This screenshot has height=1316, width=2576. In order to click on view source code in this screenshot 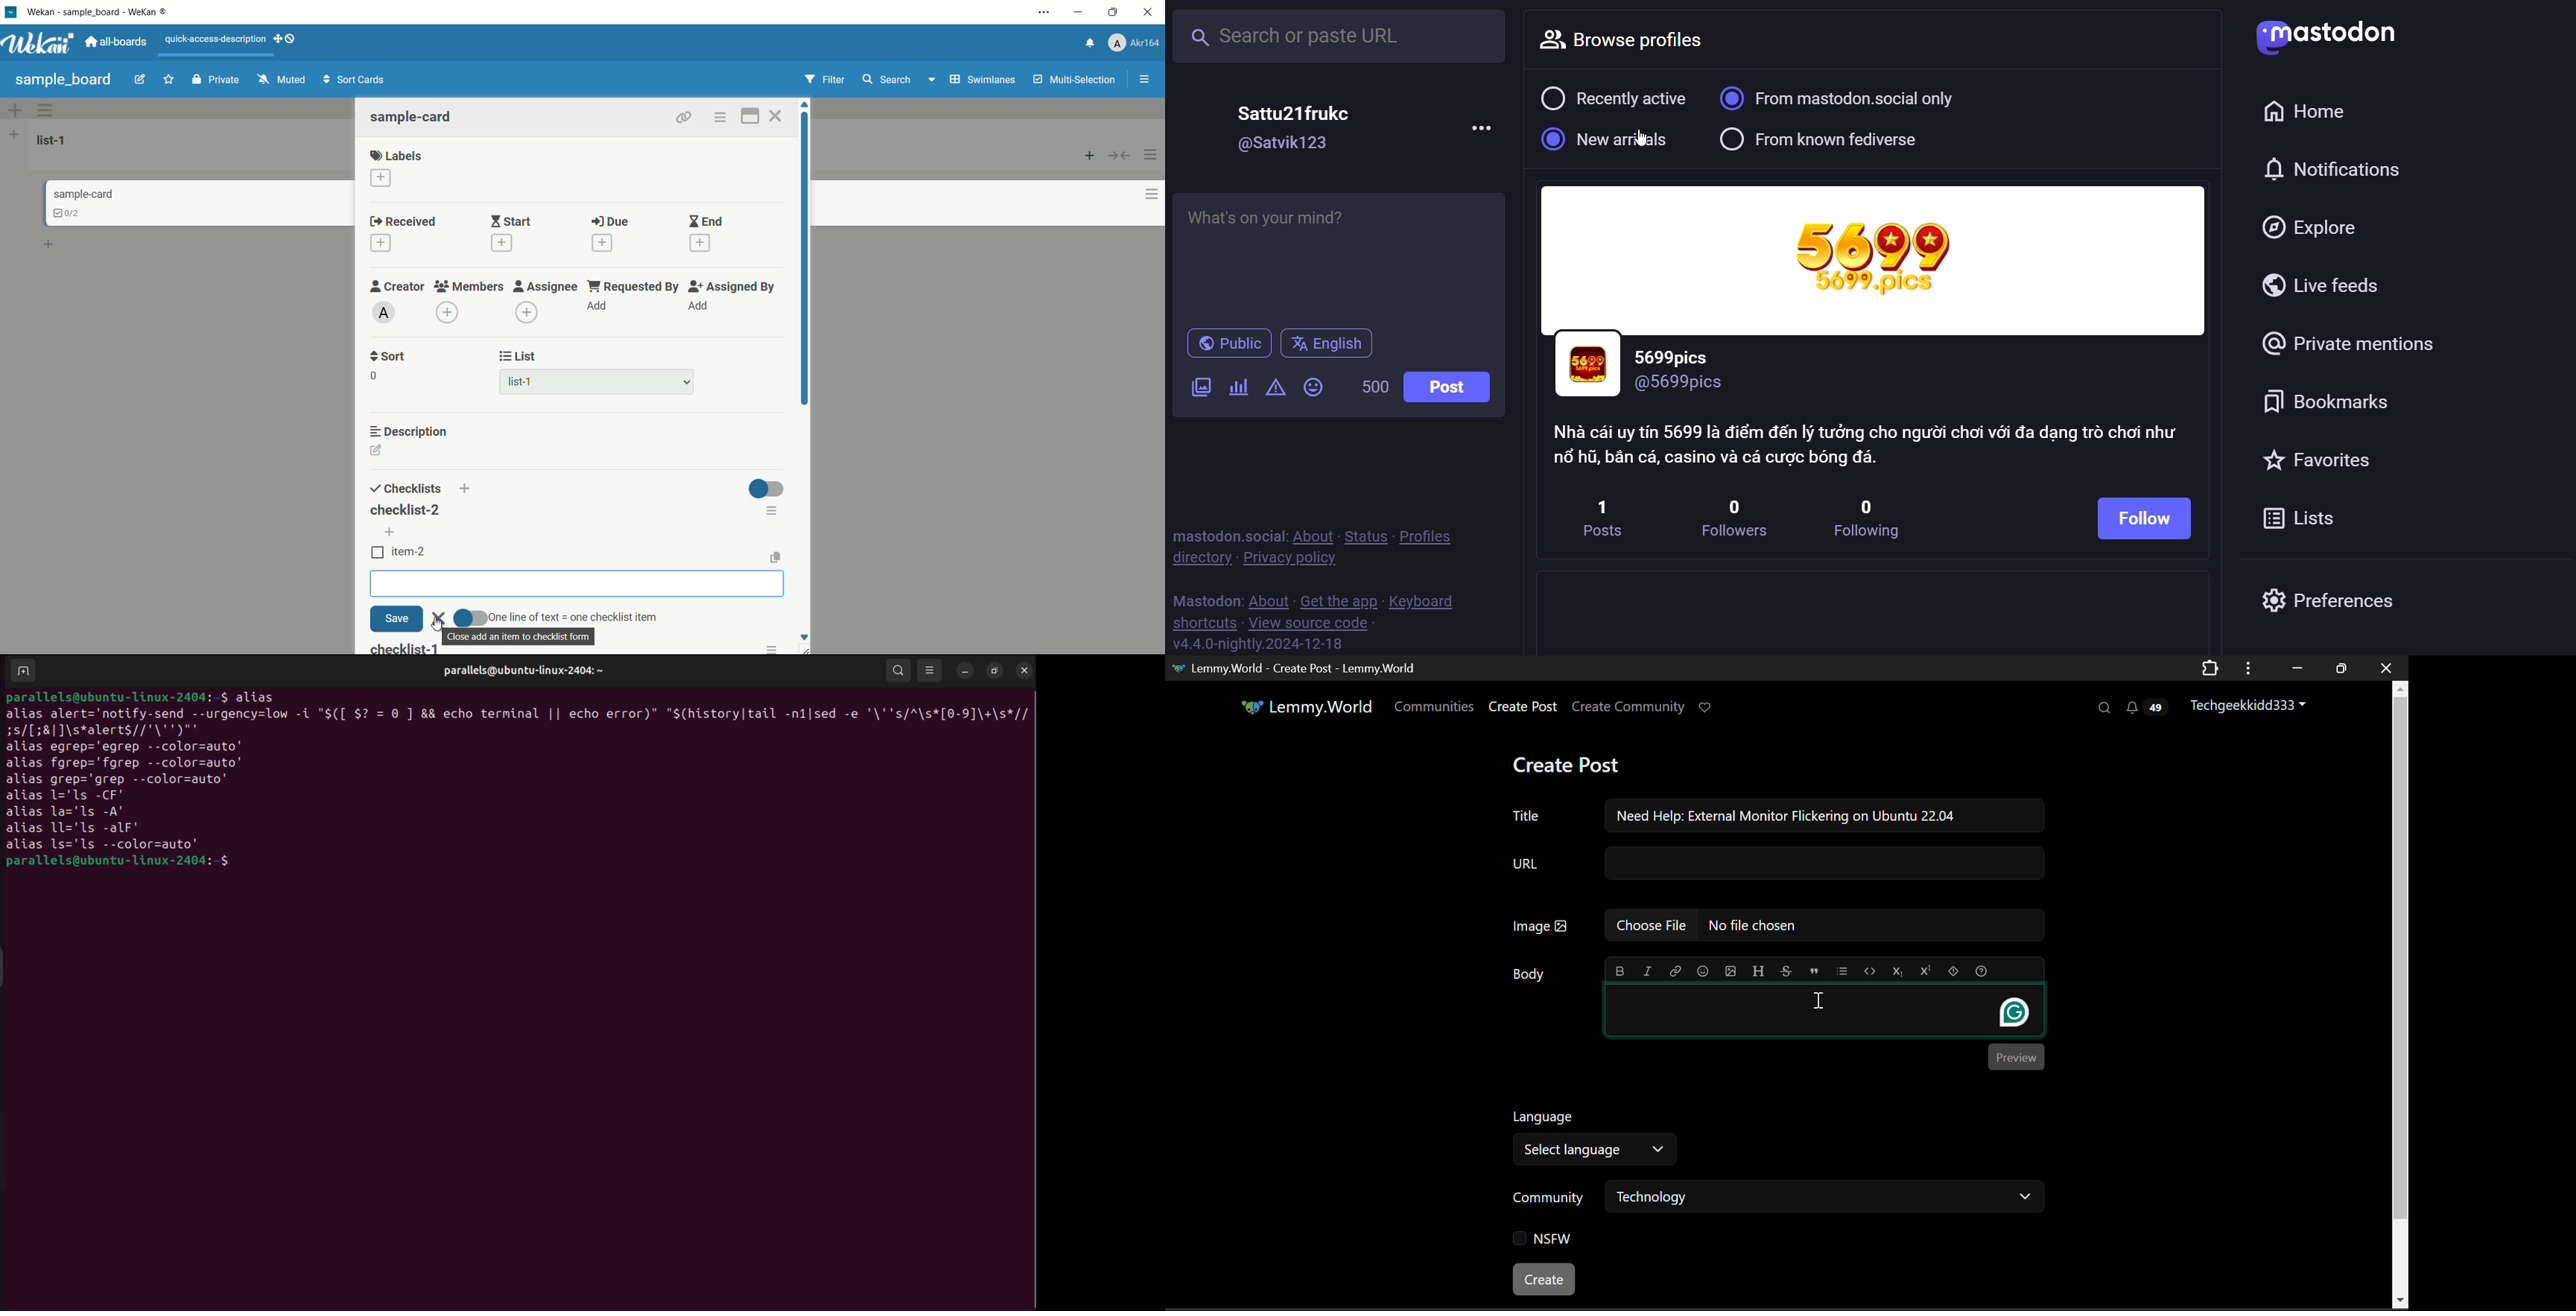, I will do `click(1313, 623)`.